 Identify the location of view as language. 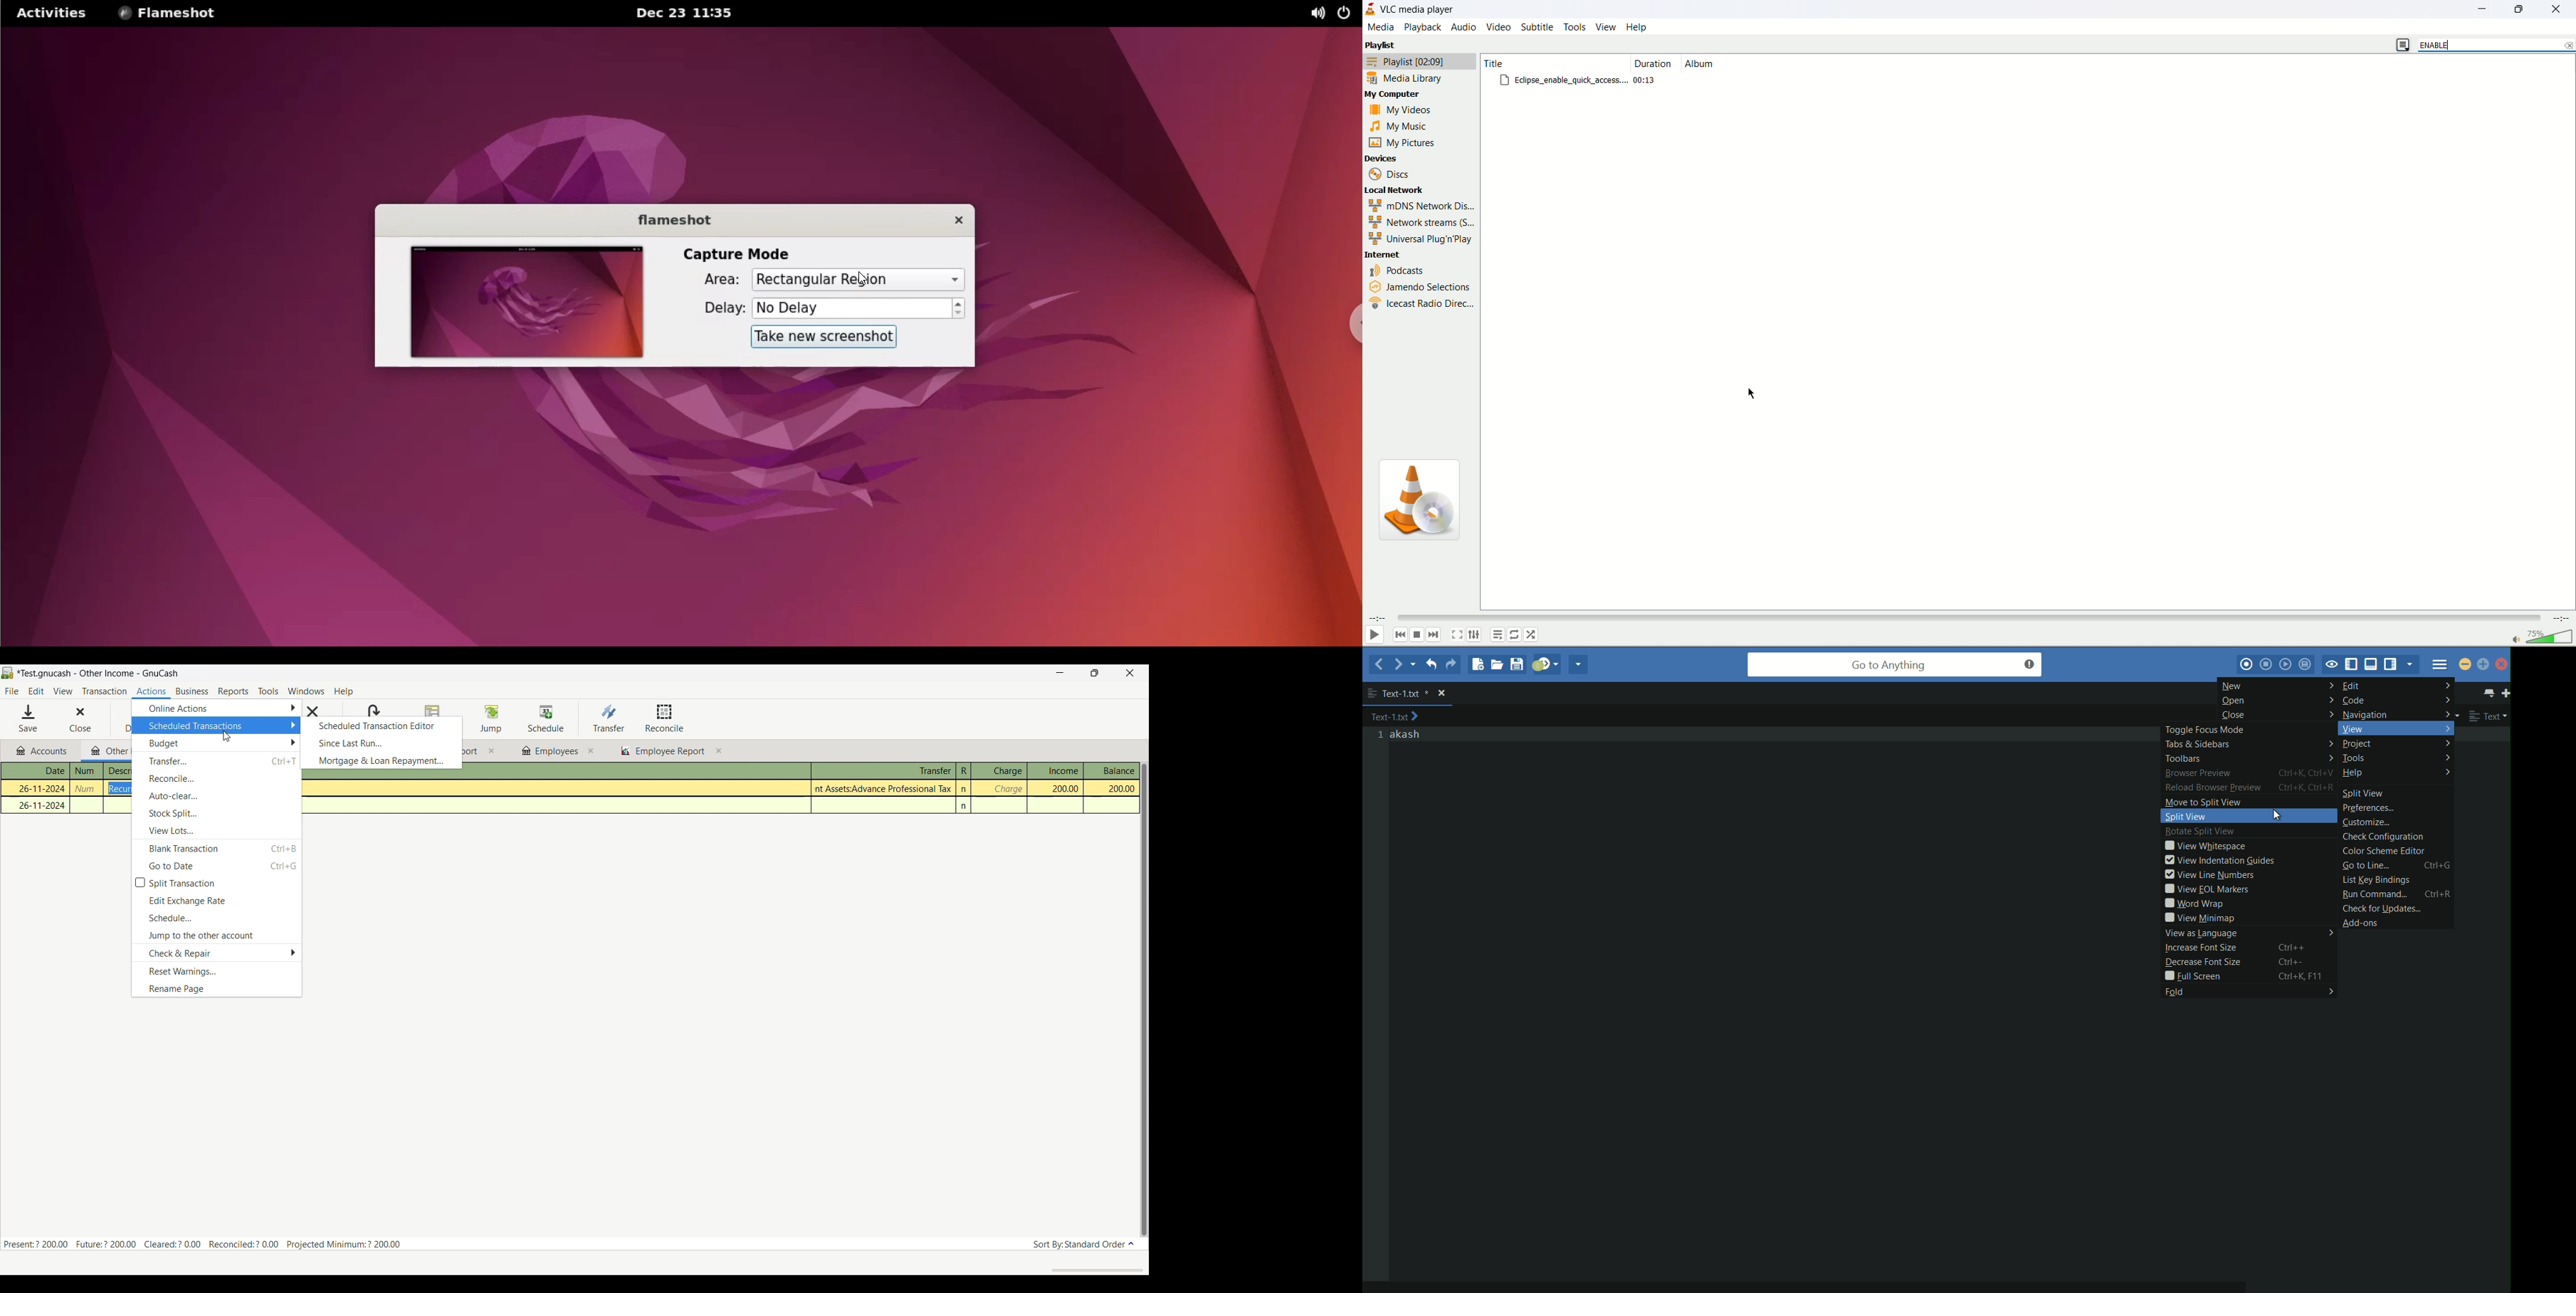
(2250, 933).